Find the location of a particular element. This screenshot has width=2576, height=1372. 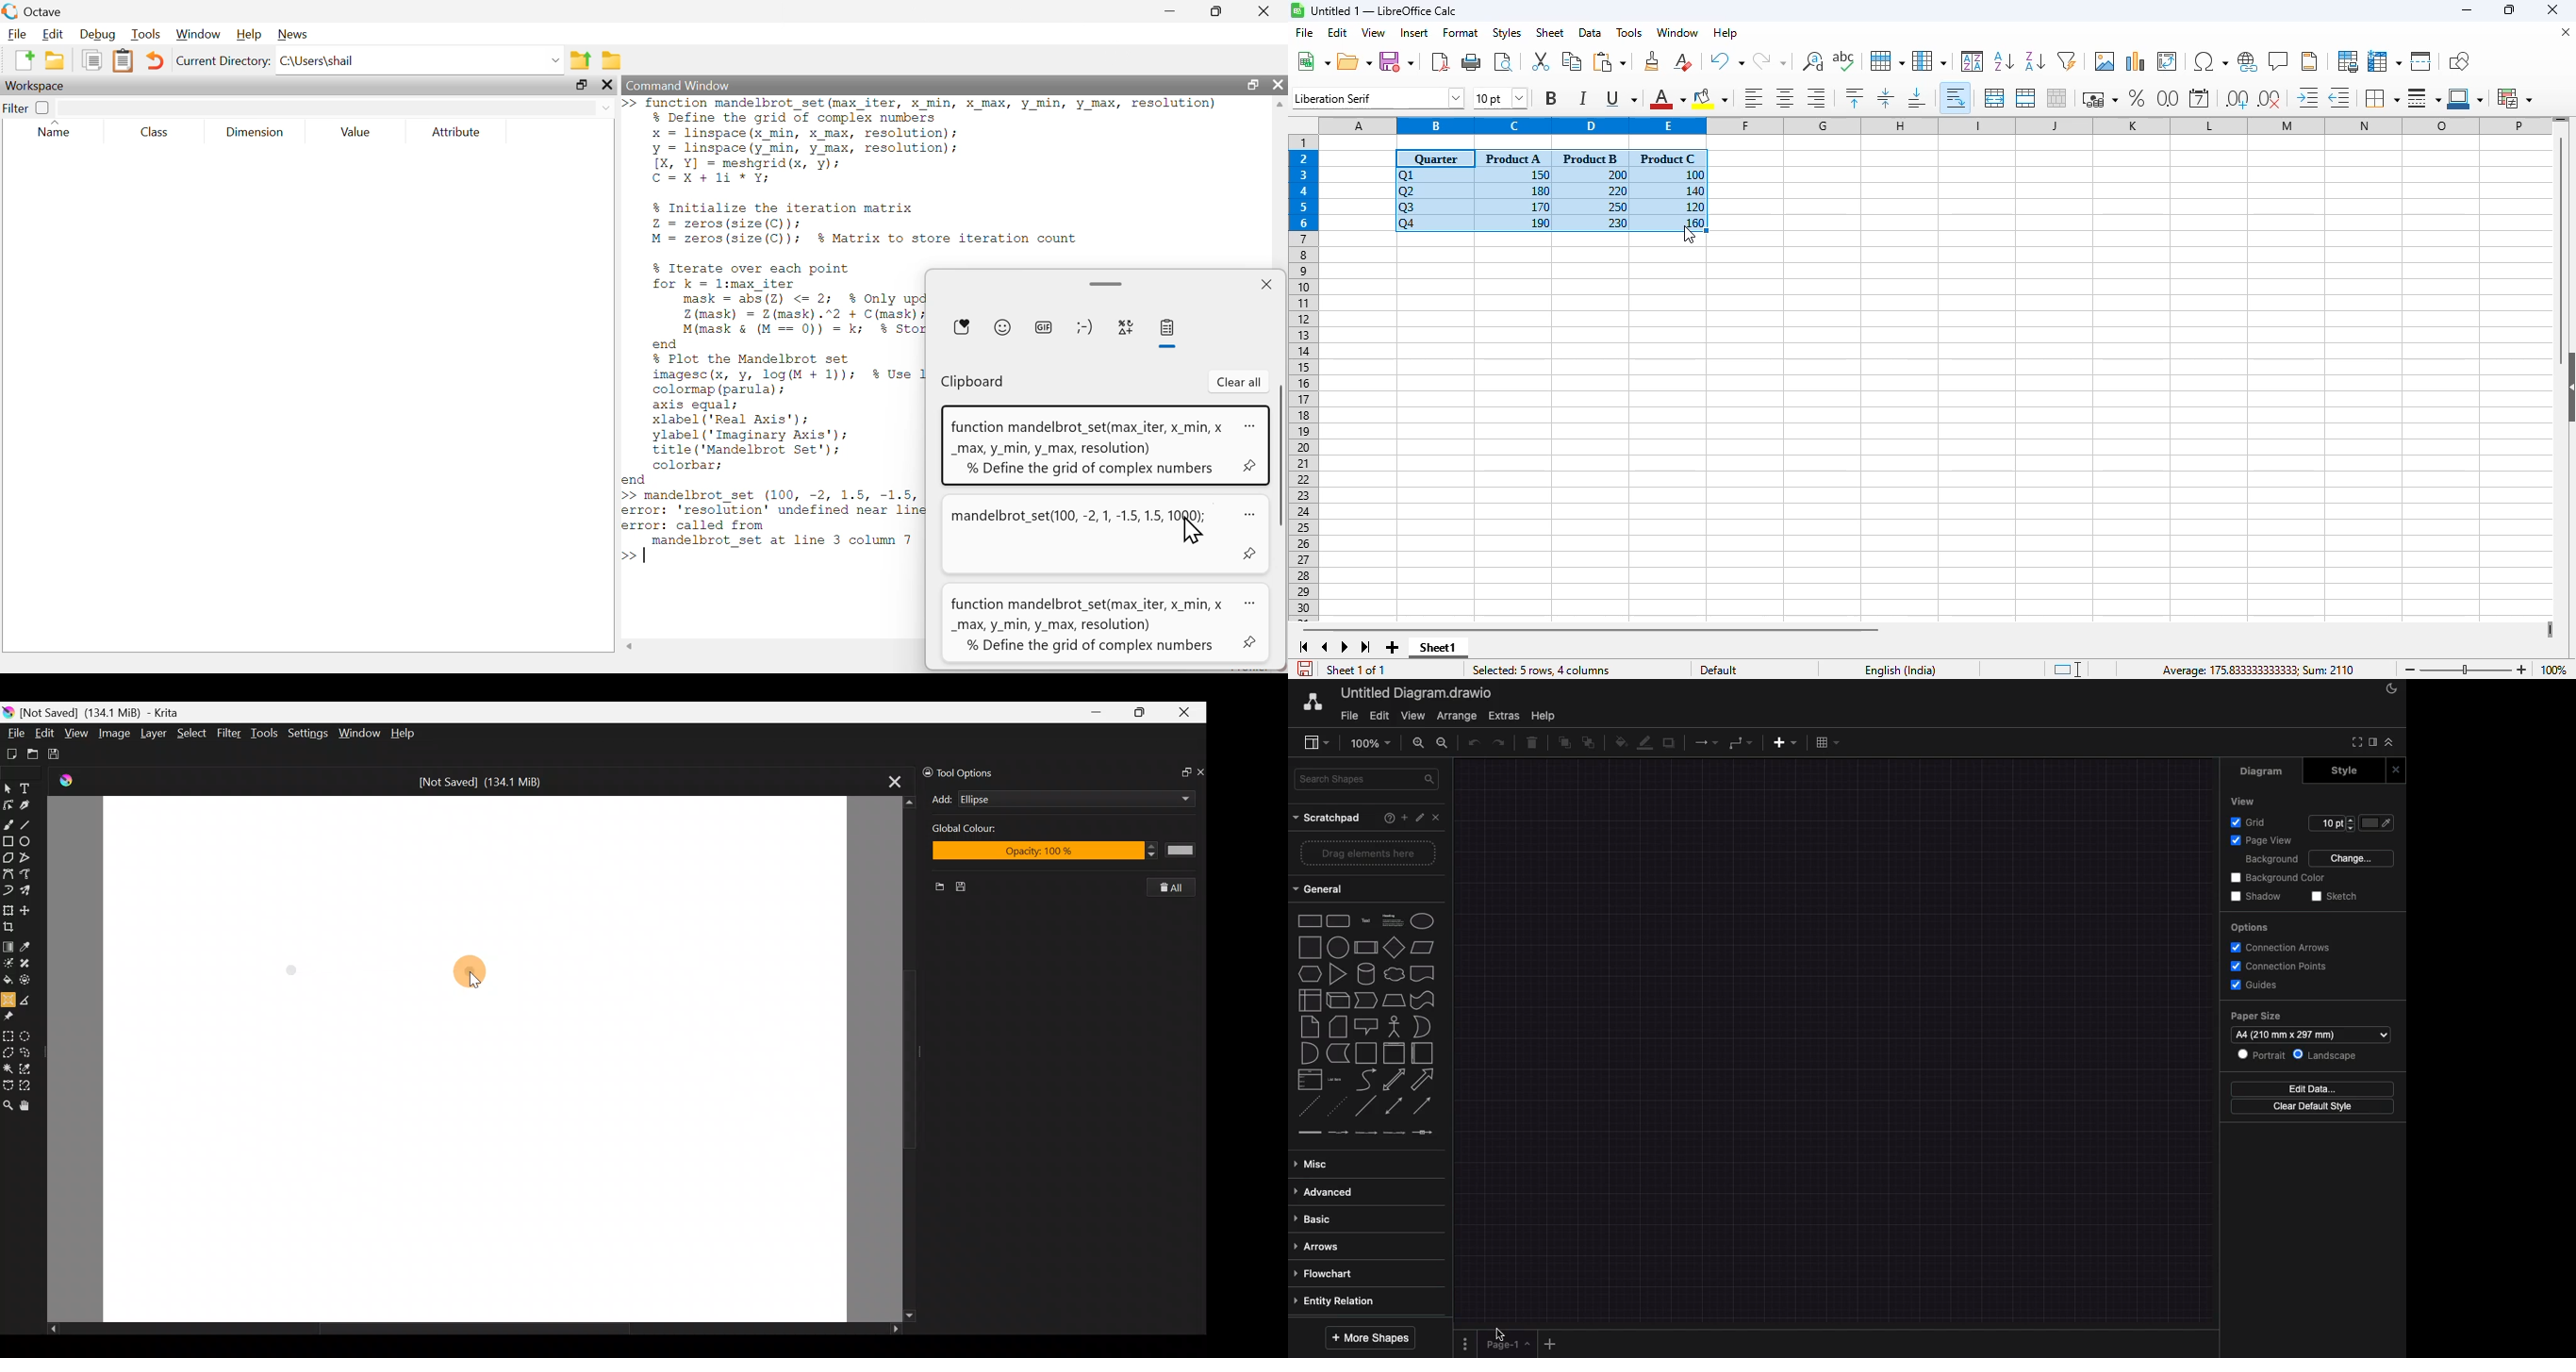

center vertically is located at coordinates (1886, 97).